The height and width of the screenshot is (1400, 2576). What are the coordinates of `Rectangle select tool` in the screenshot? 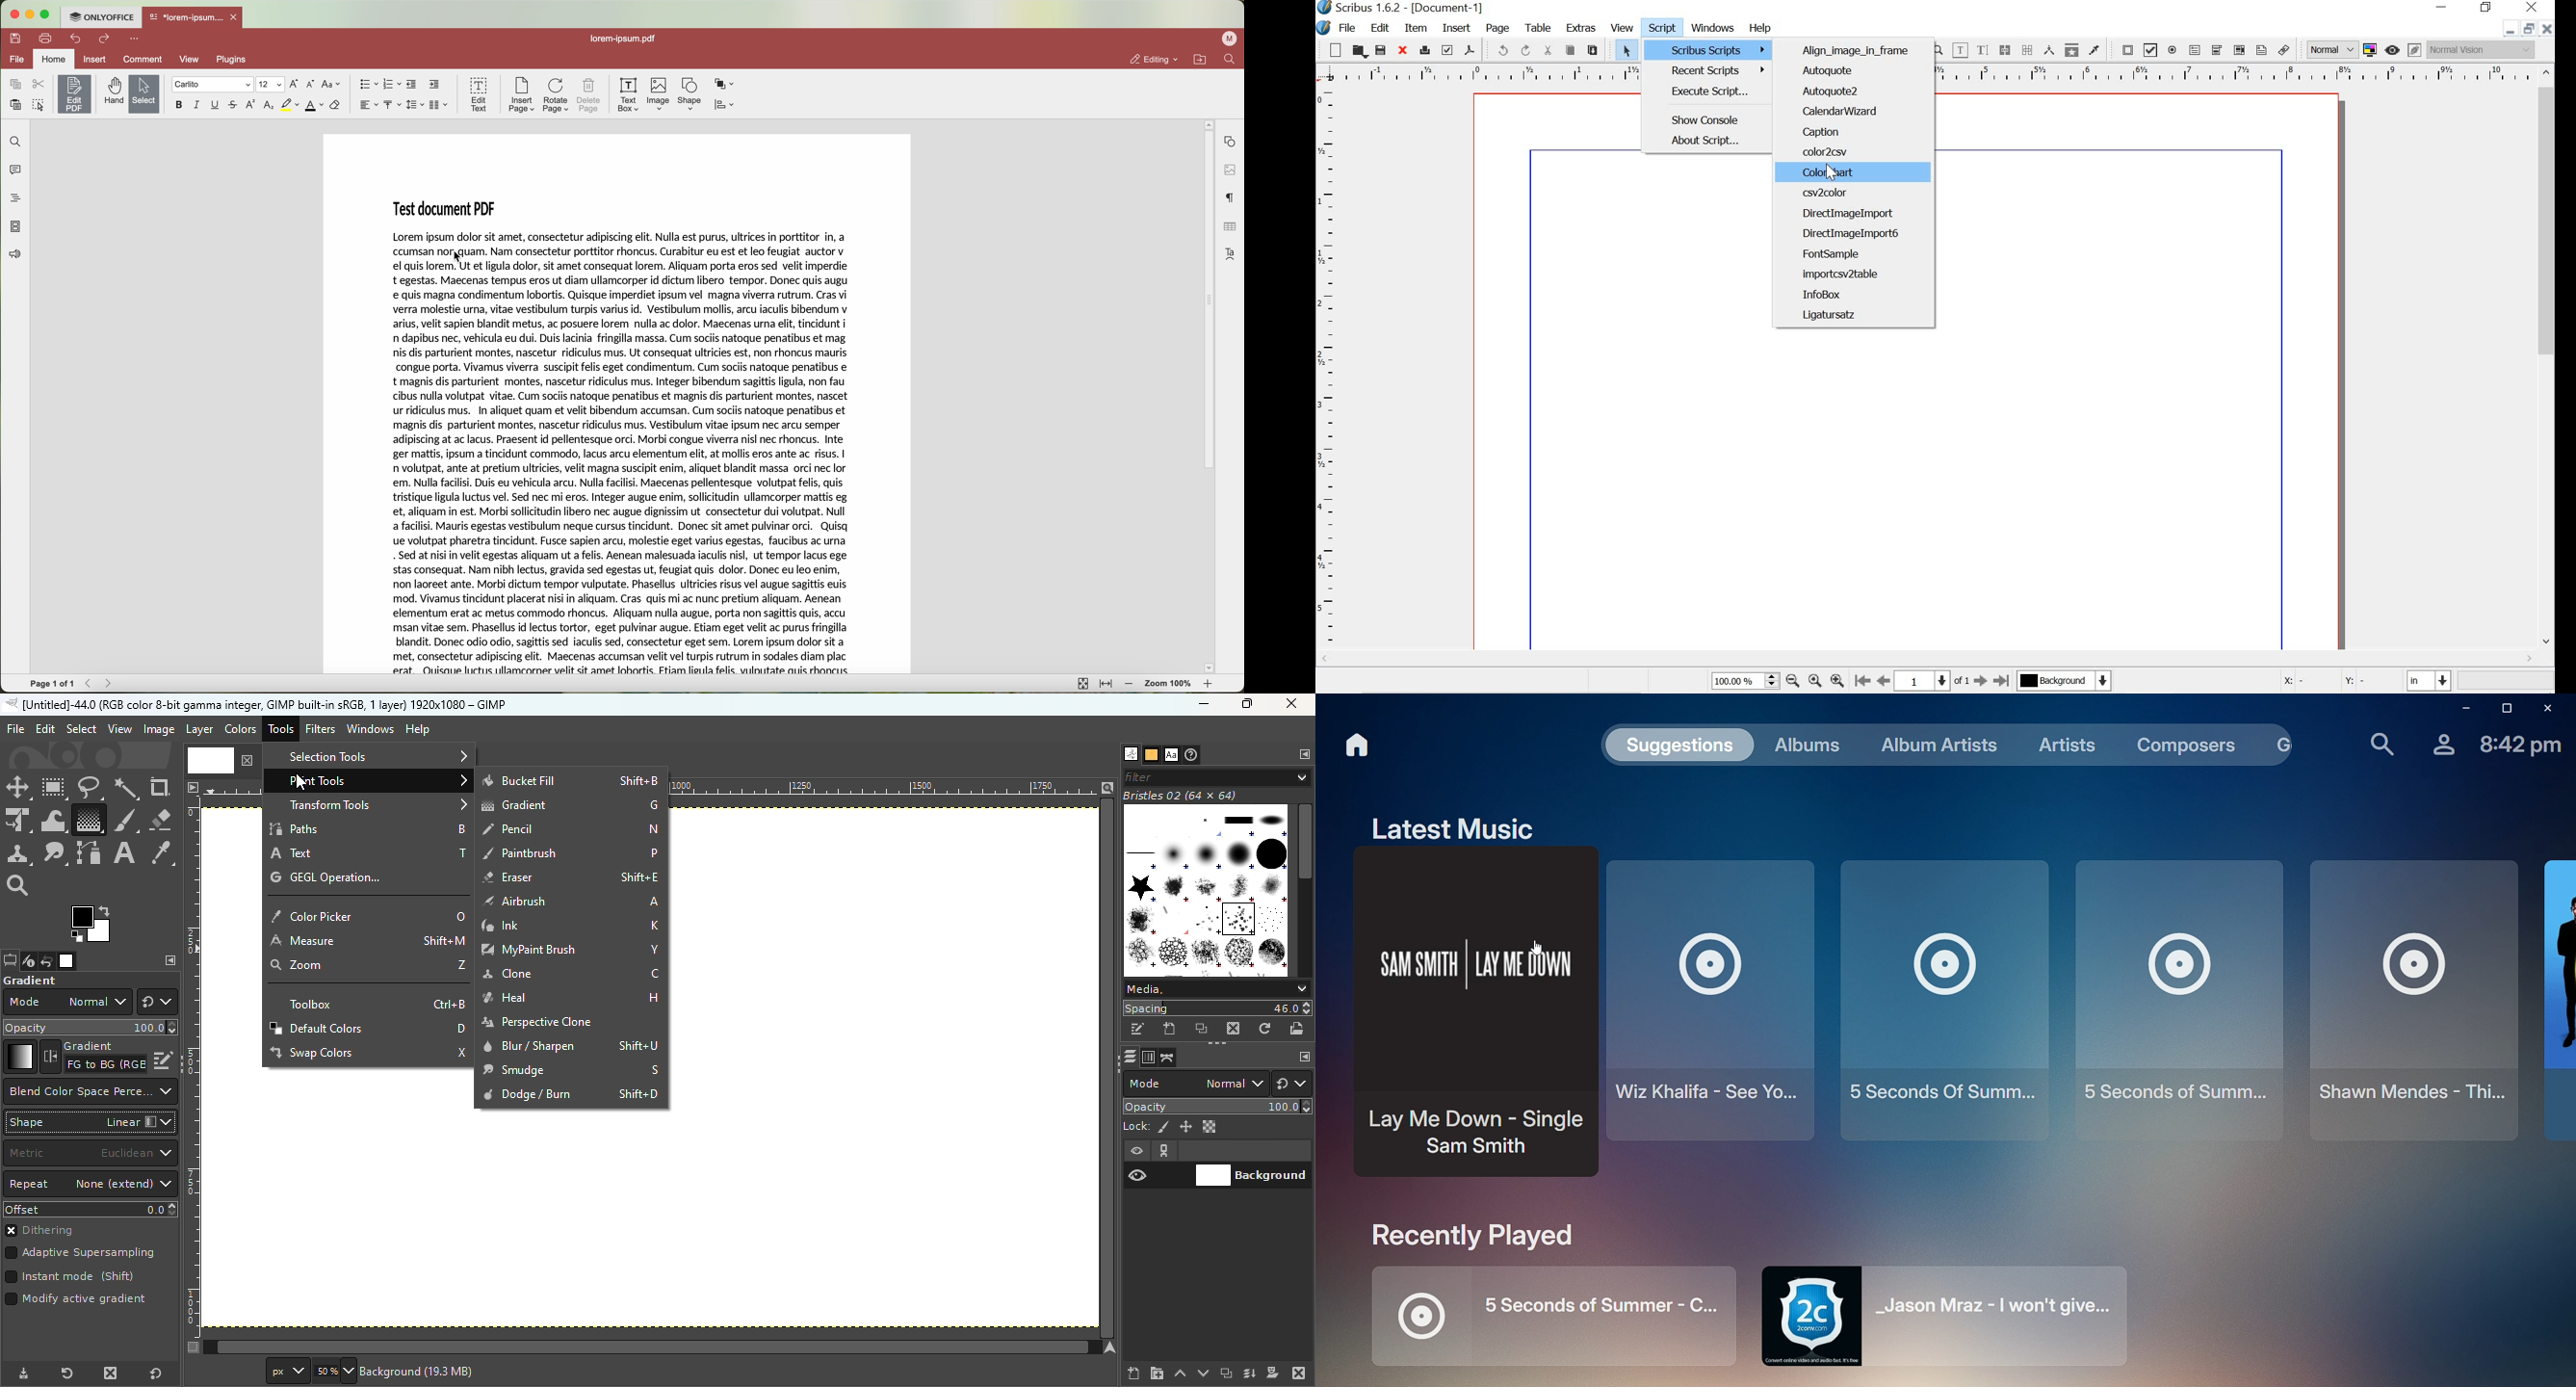 It's located at (55, 789).